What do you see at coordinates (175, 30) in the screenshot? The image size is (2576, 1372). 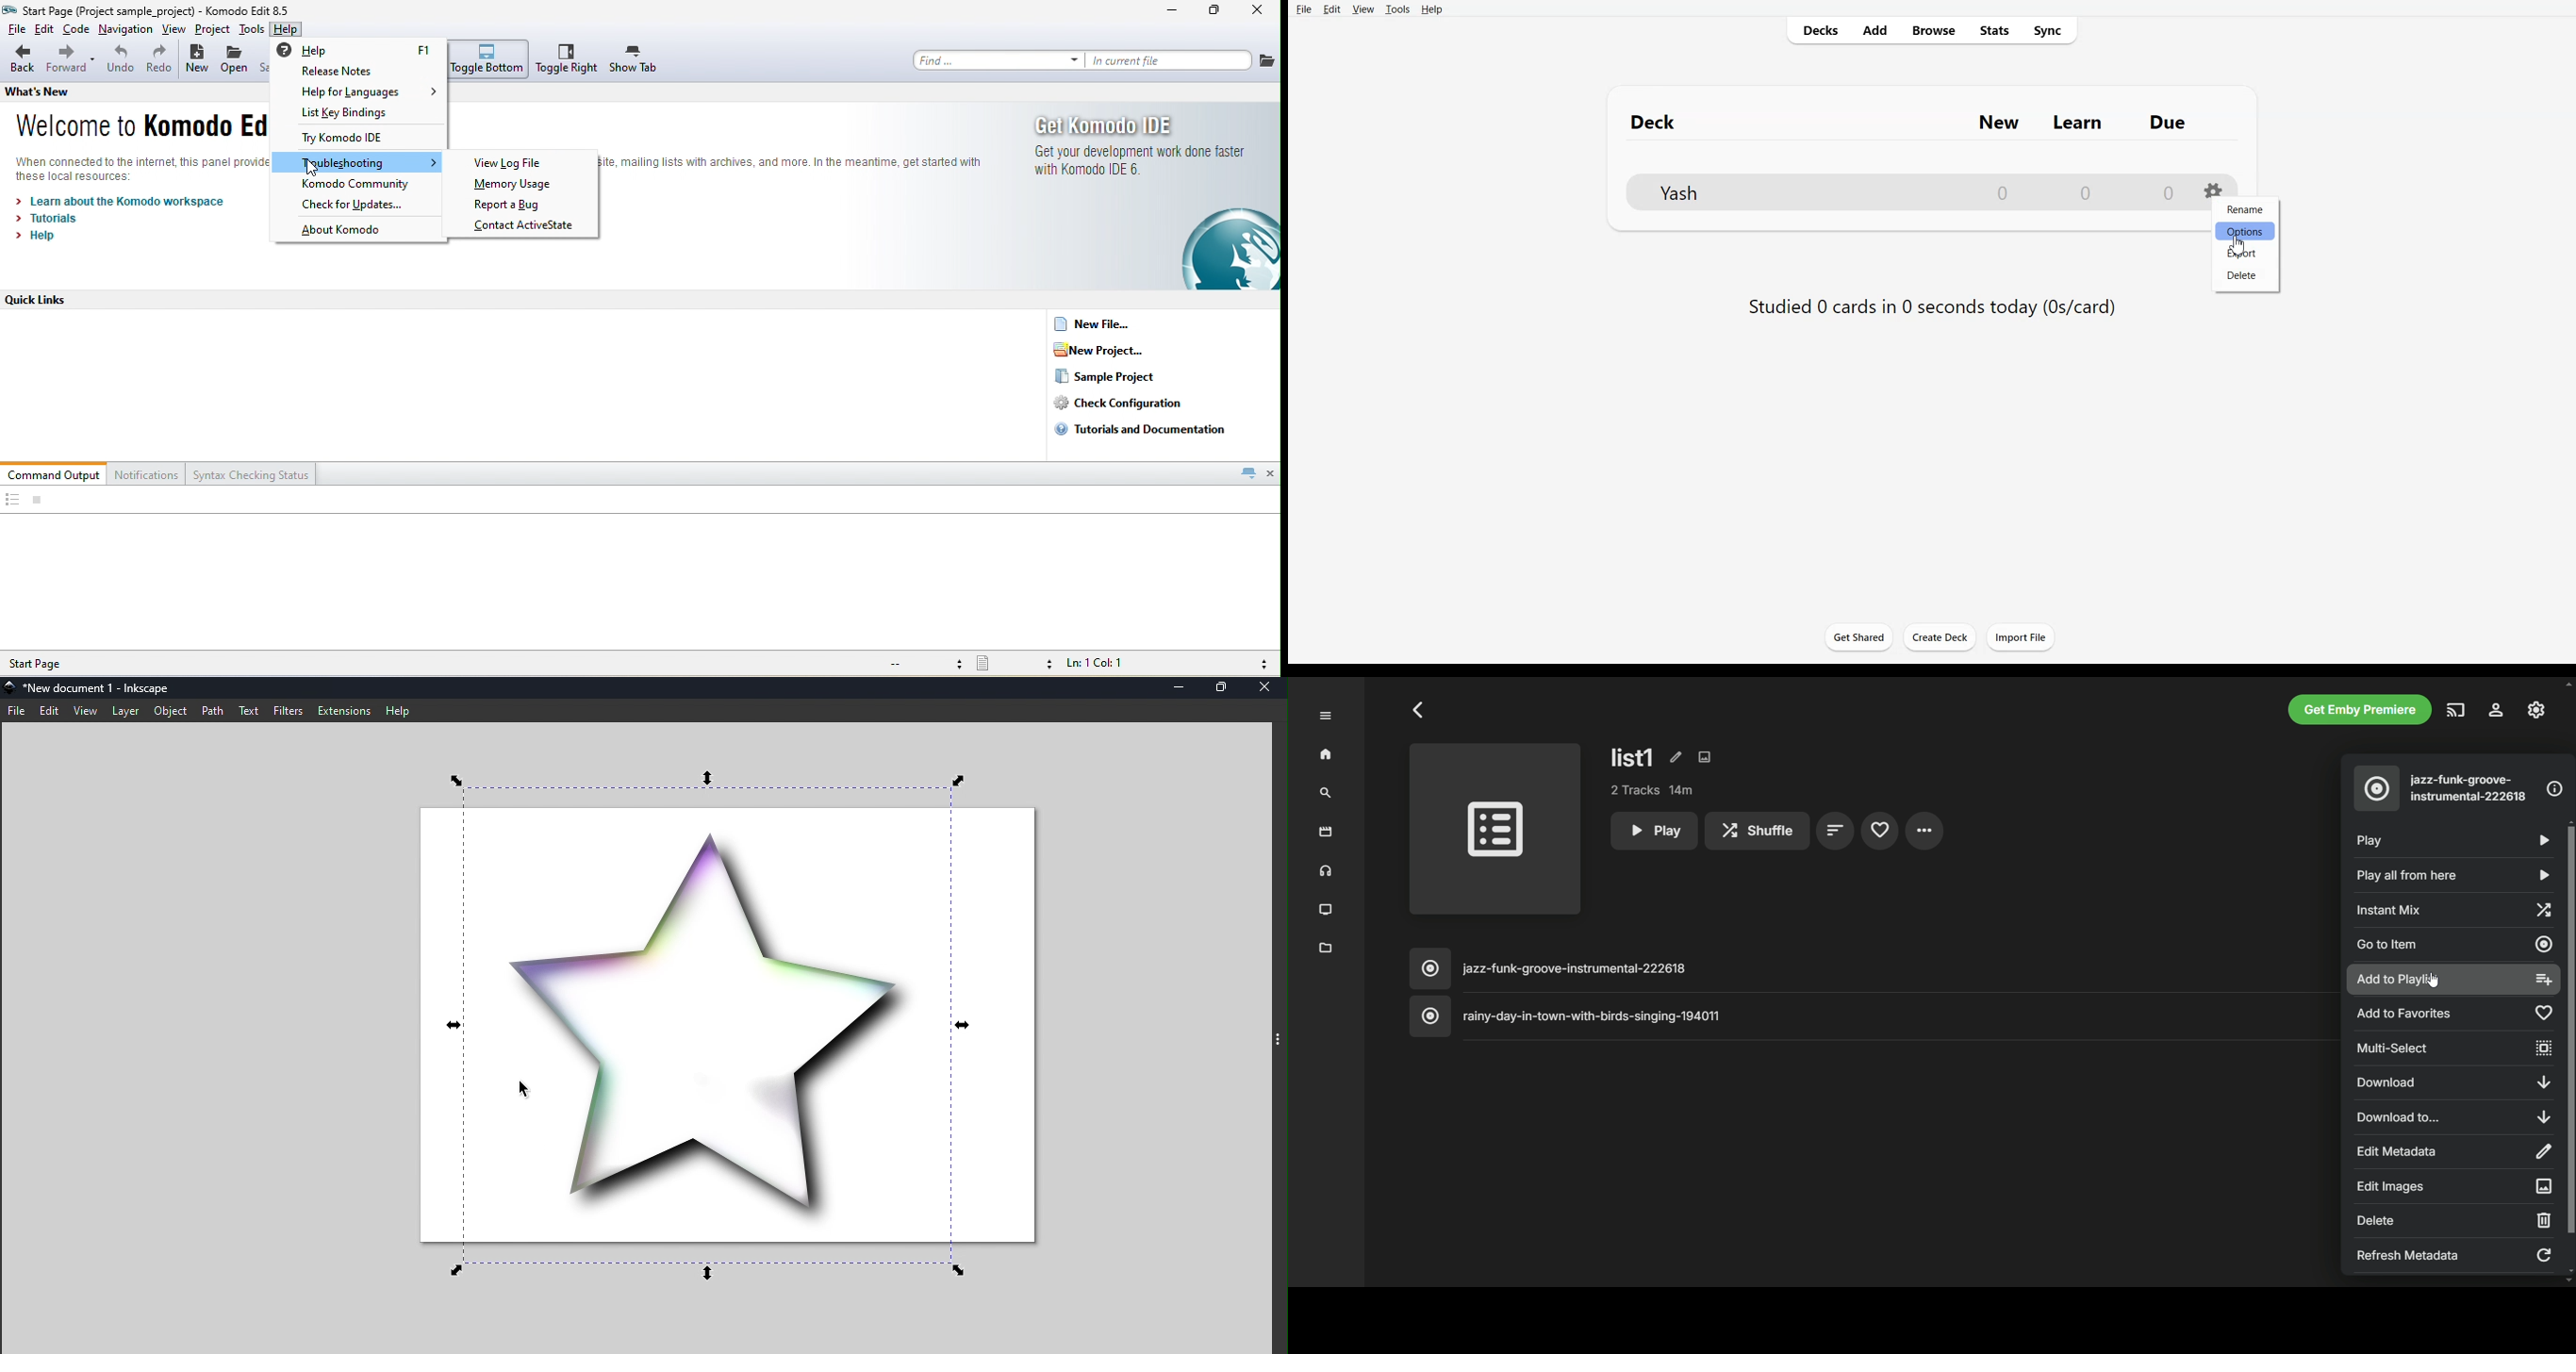 I see `view` at bounding box center [175, 30].